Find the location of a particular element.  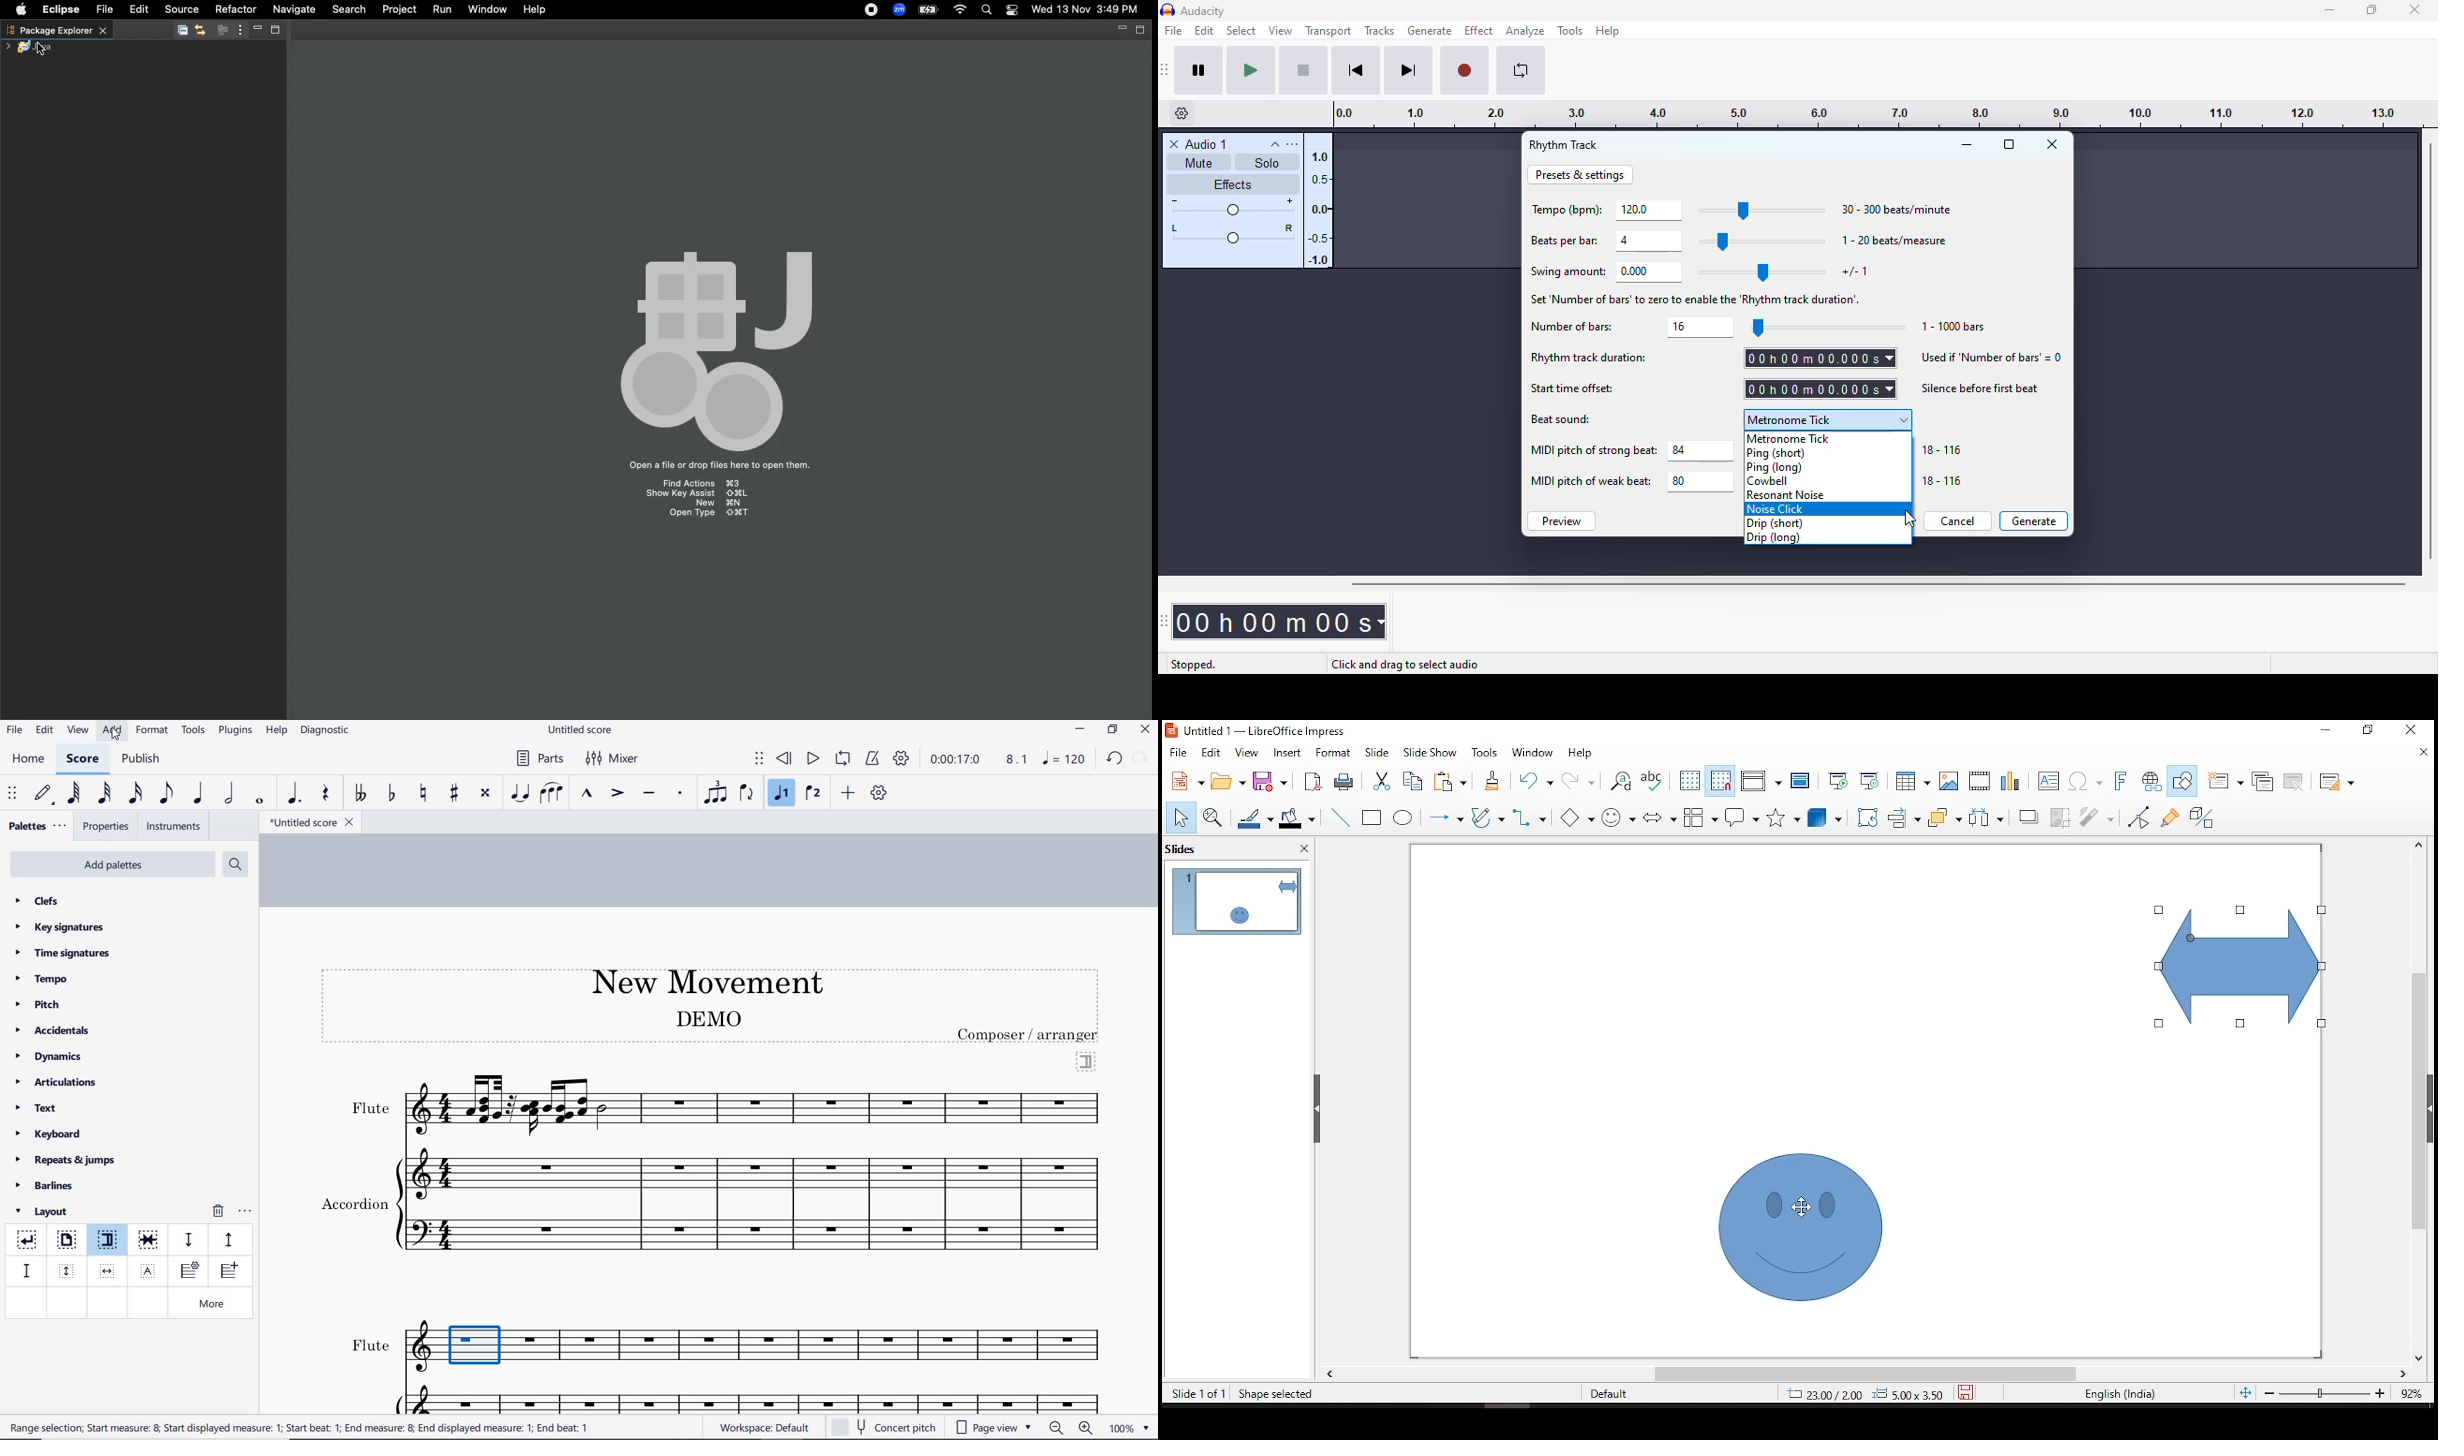

delete track is located at coordinates (1174, 144).